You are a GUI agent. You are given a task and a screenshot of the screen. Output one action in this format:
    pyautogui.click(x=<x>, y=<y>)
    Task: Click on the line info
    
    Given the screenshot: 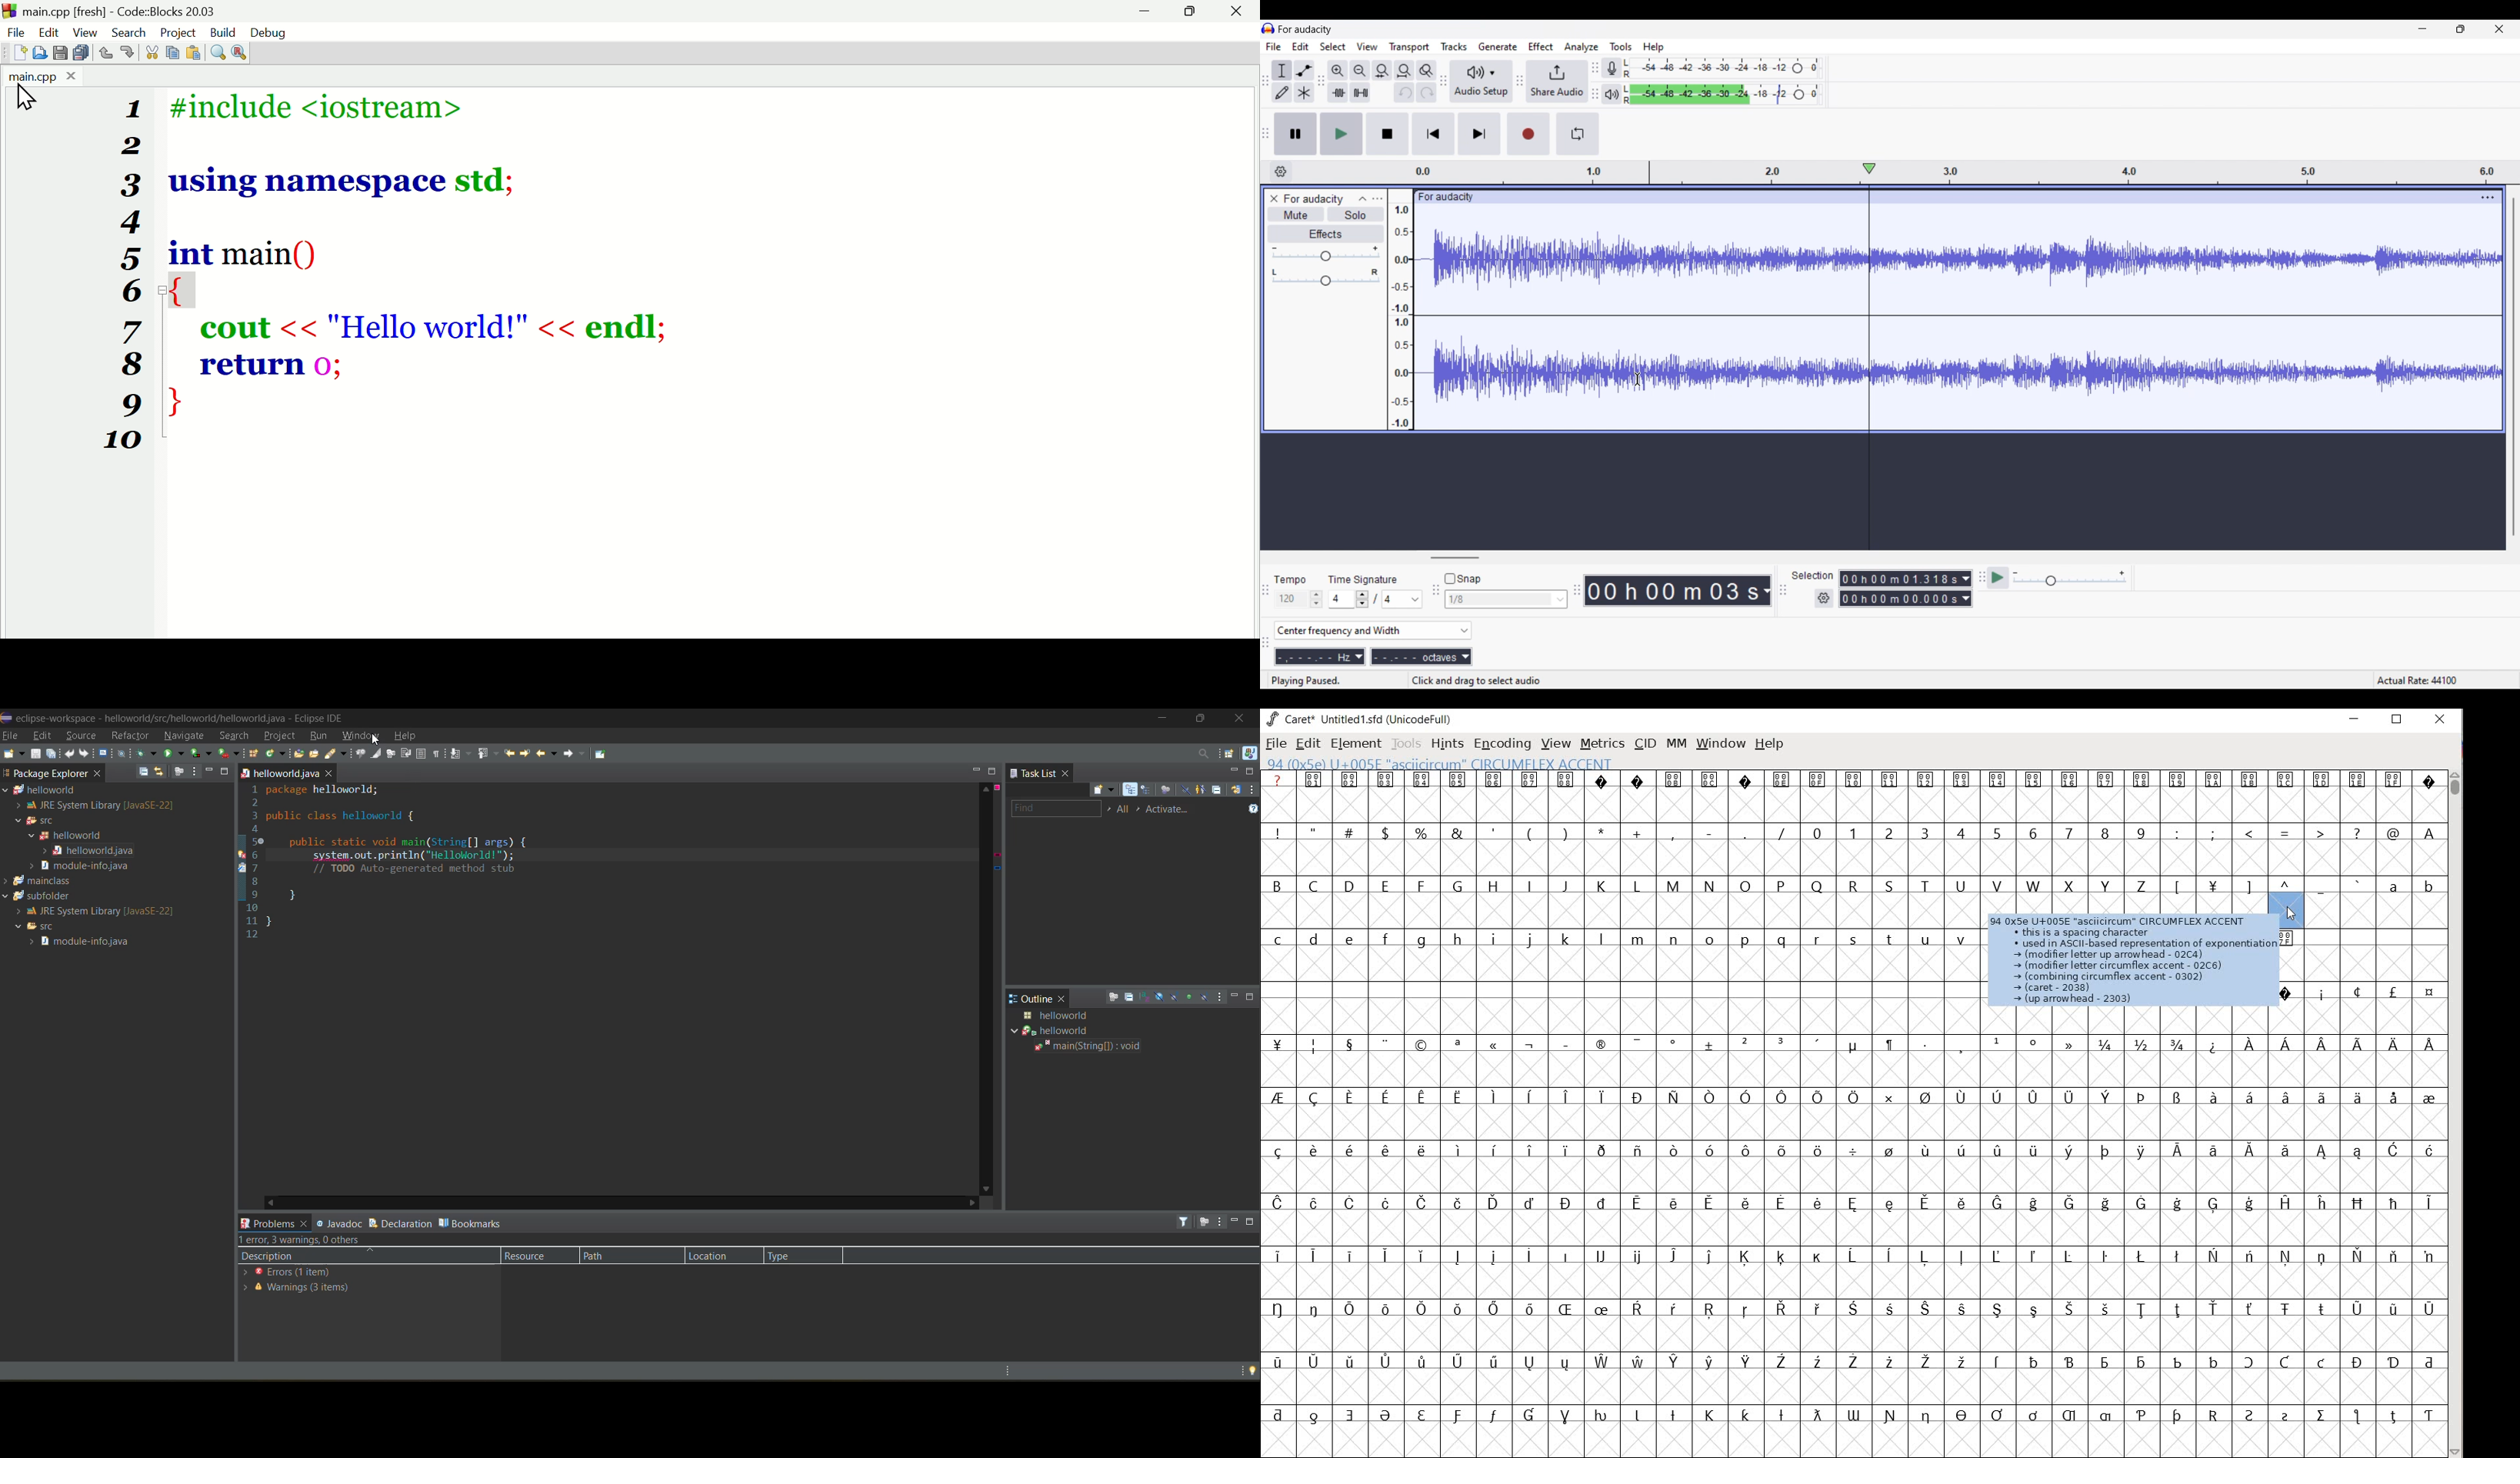 What is the action you would take?
    pyautogui.click(x=236, y=866)
    